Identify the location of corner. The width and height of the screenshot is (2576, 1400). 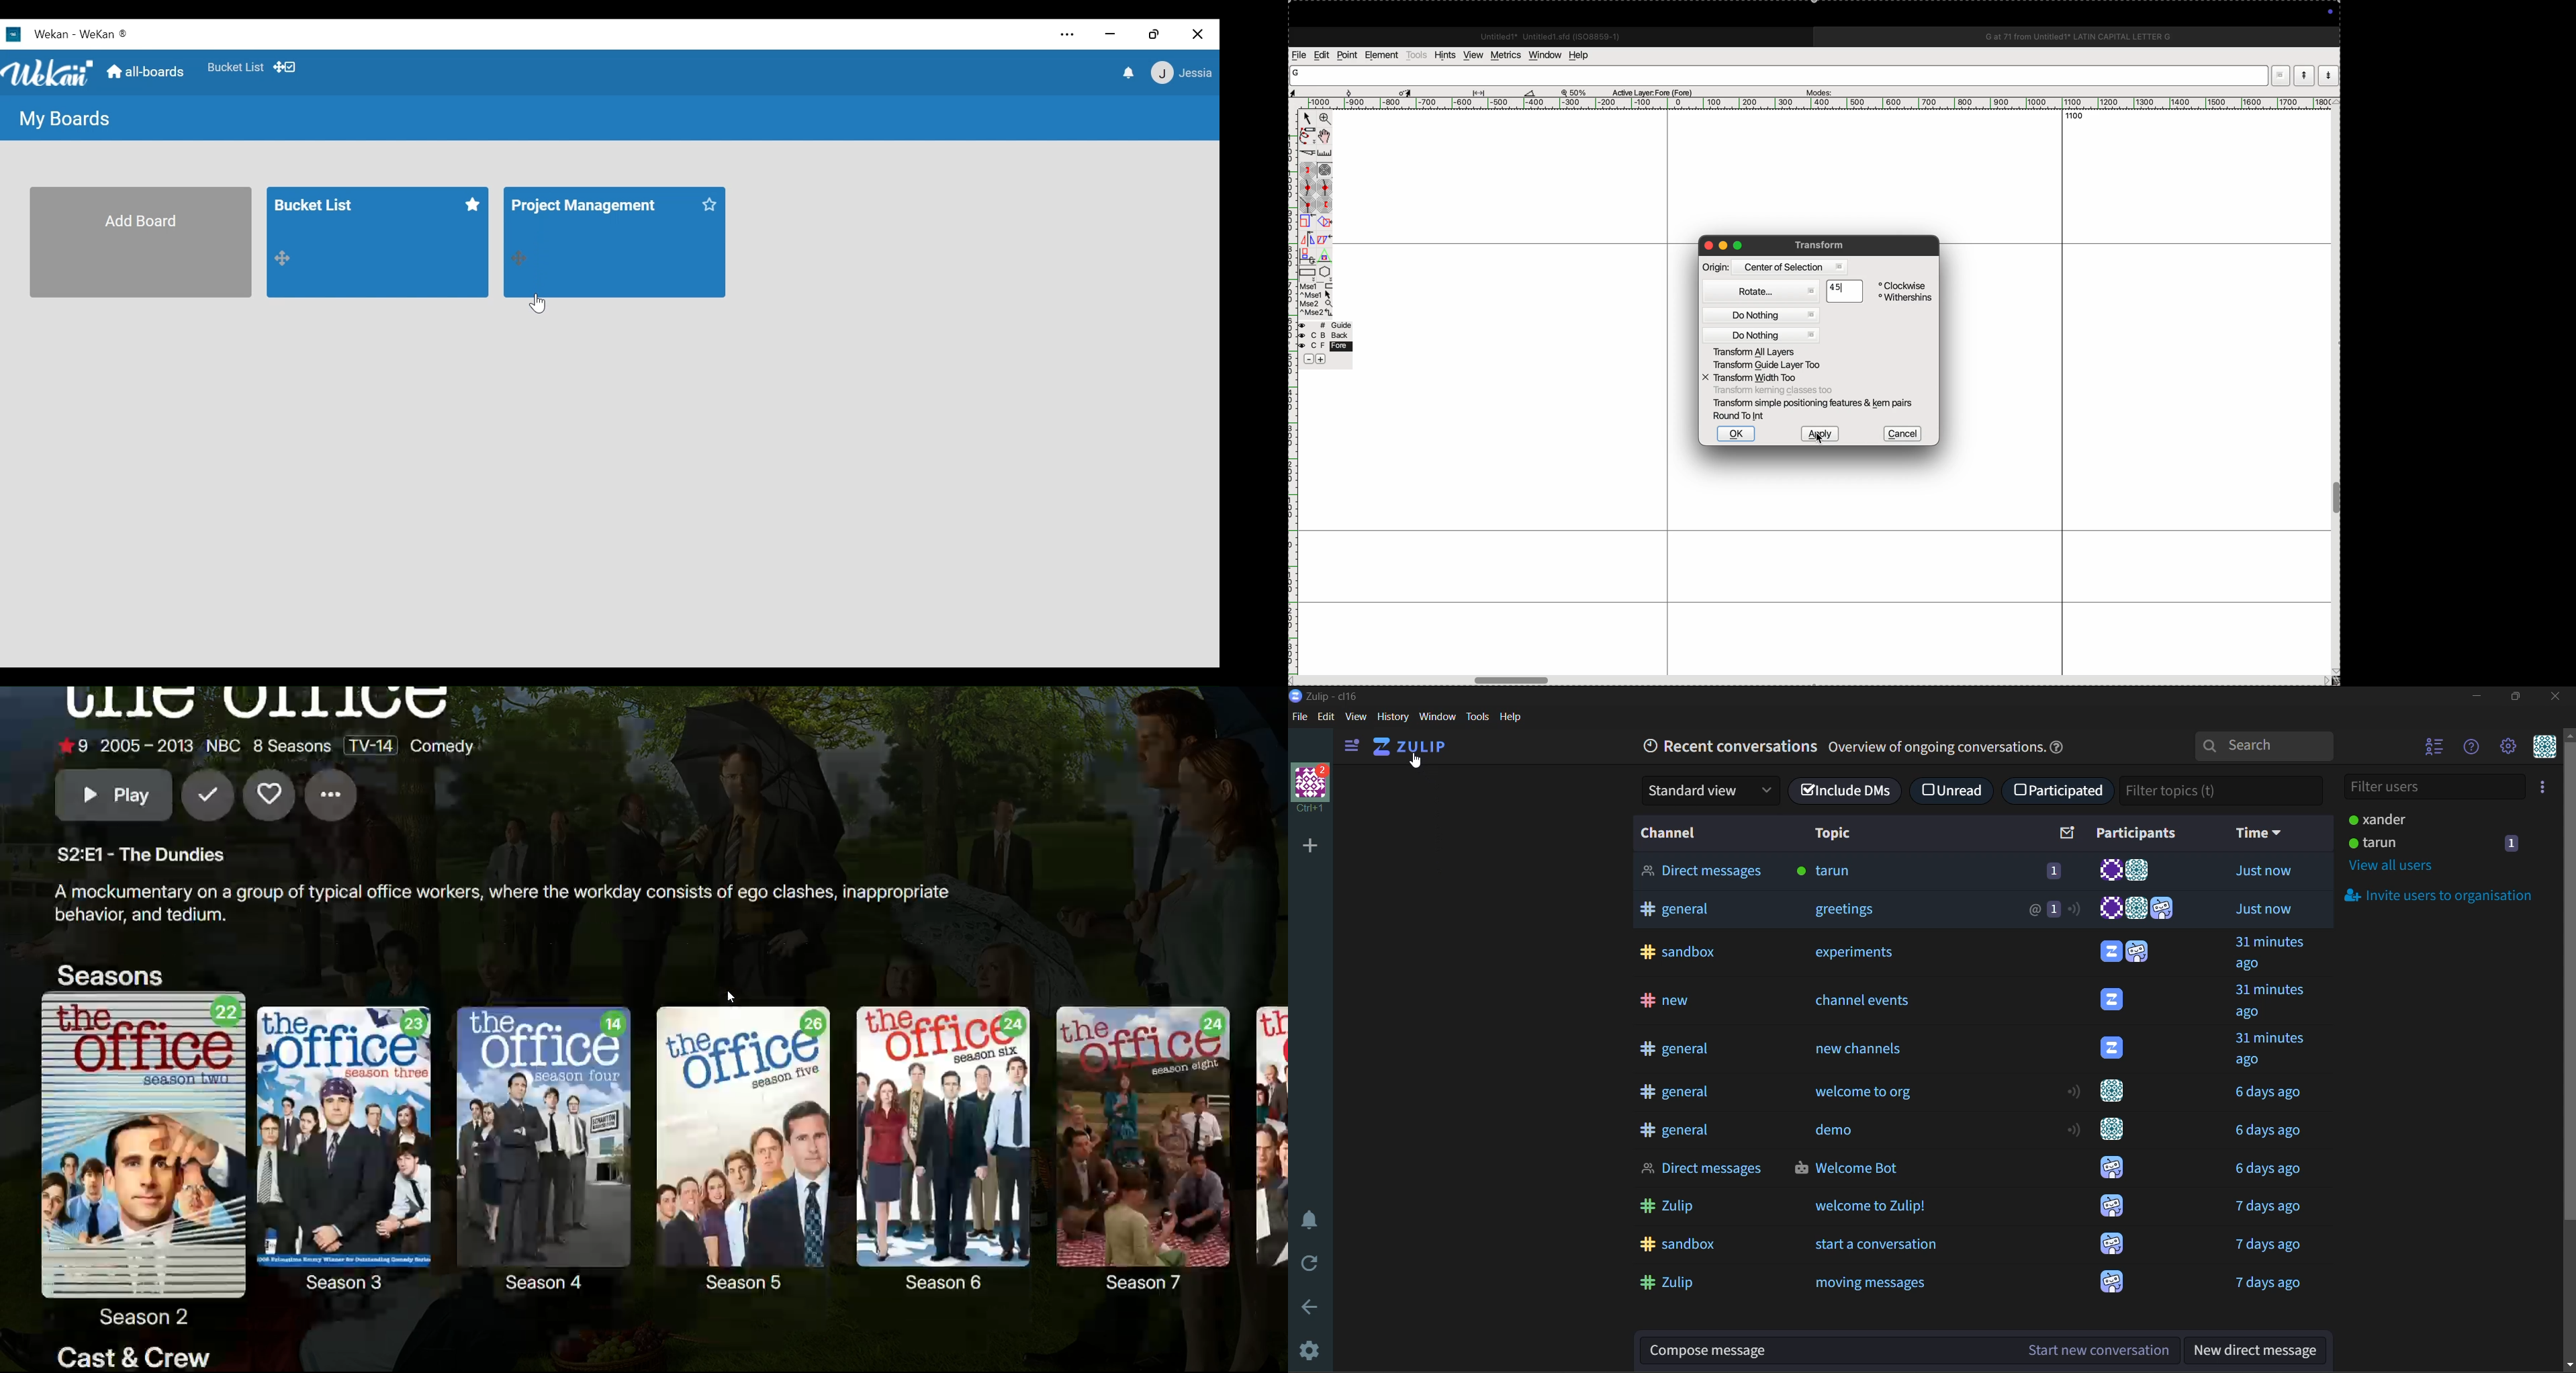
(1308, 205).